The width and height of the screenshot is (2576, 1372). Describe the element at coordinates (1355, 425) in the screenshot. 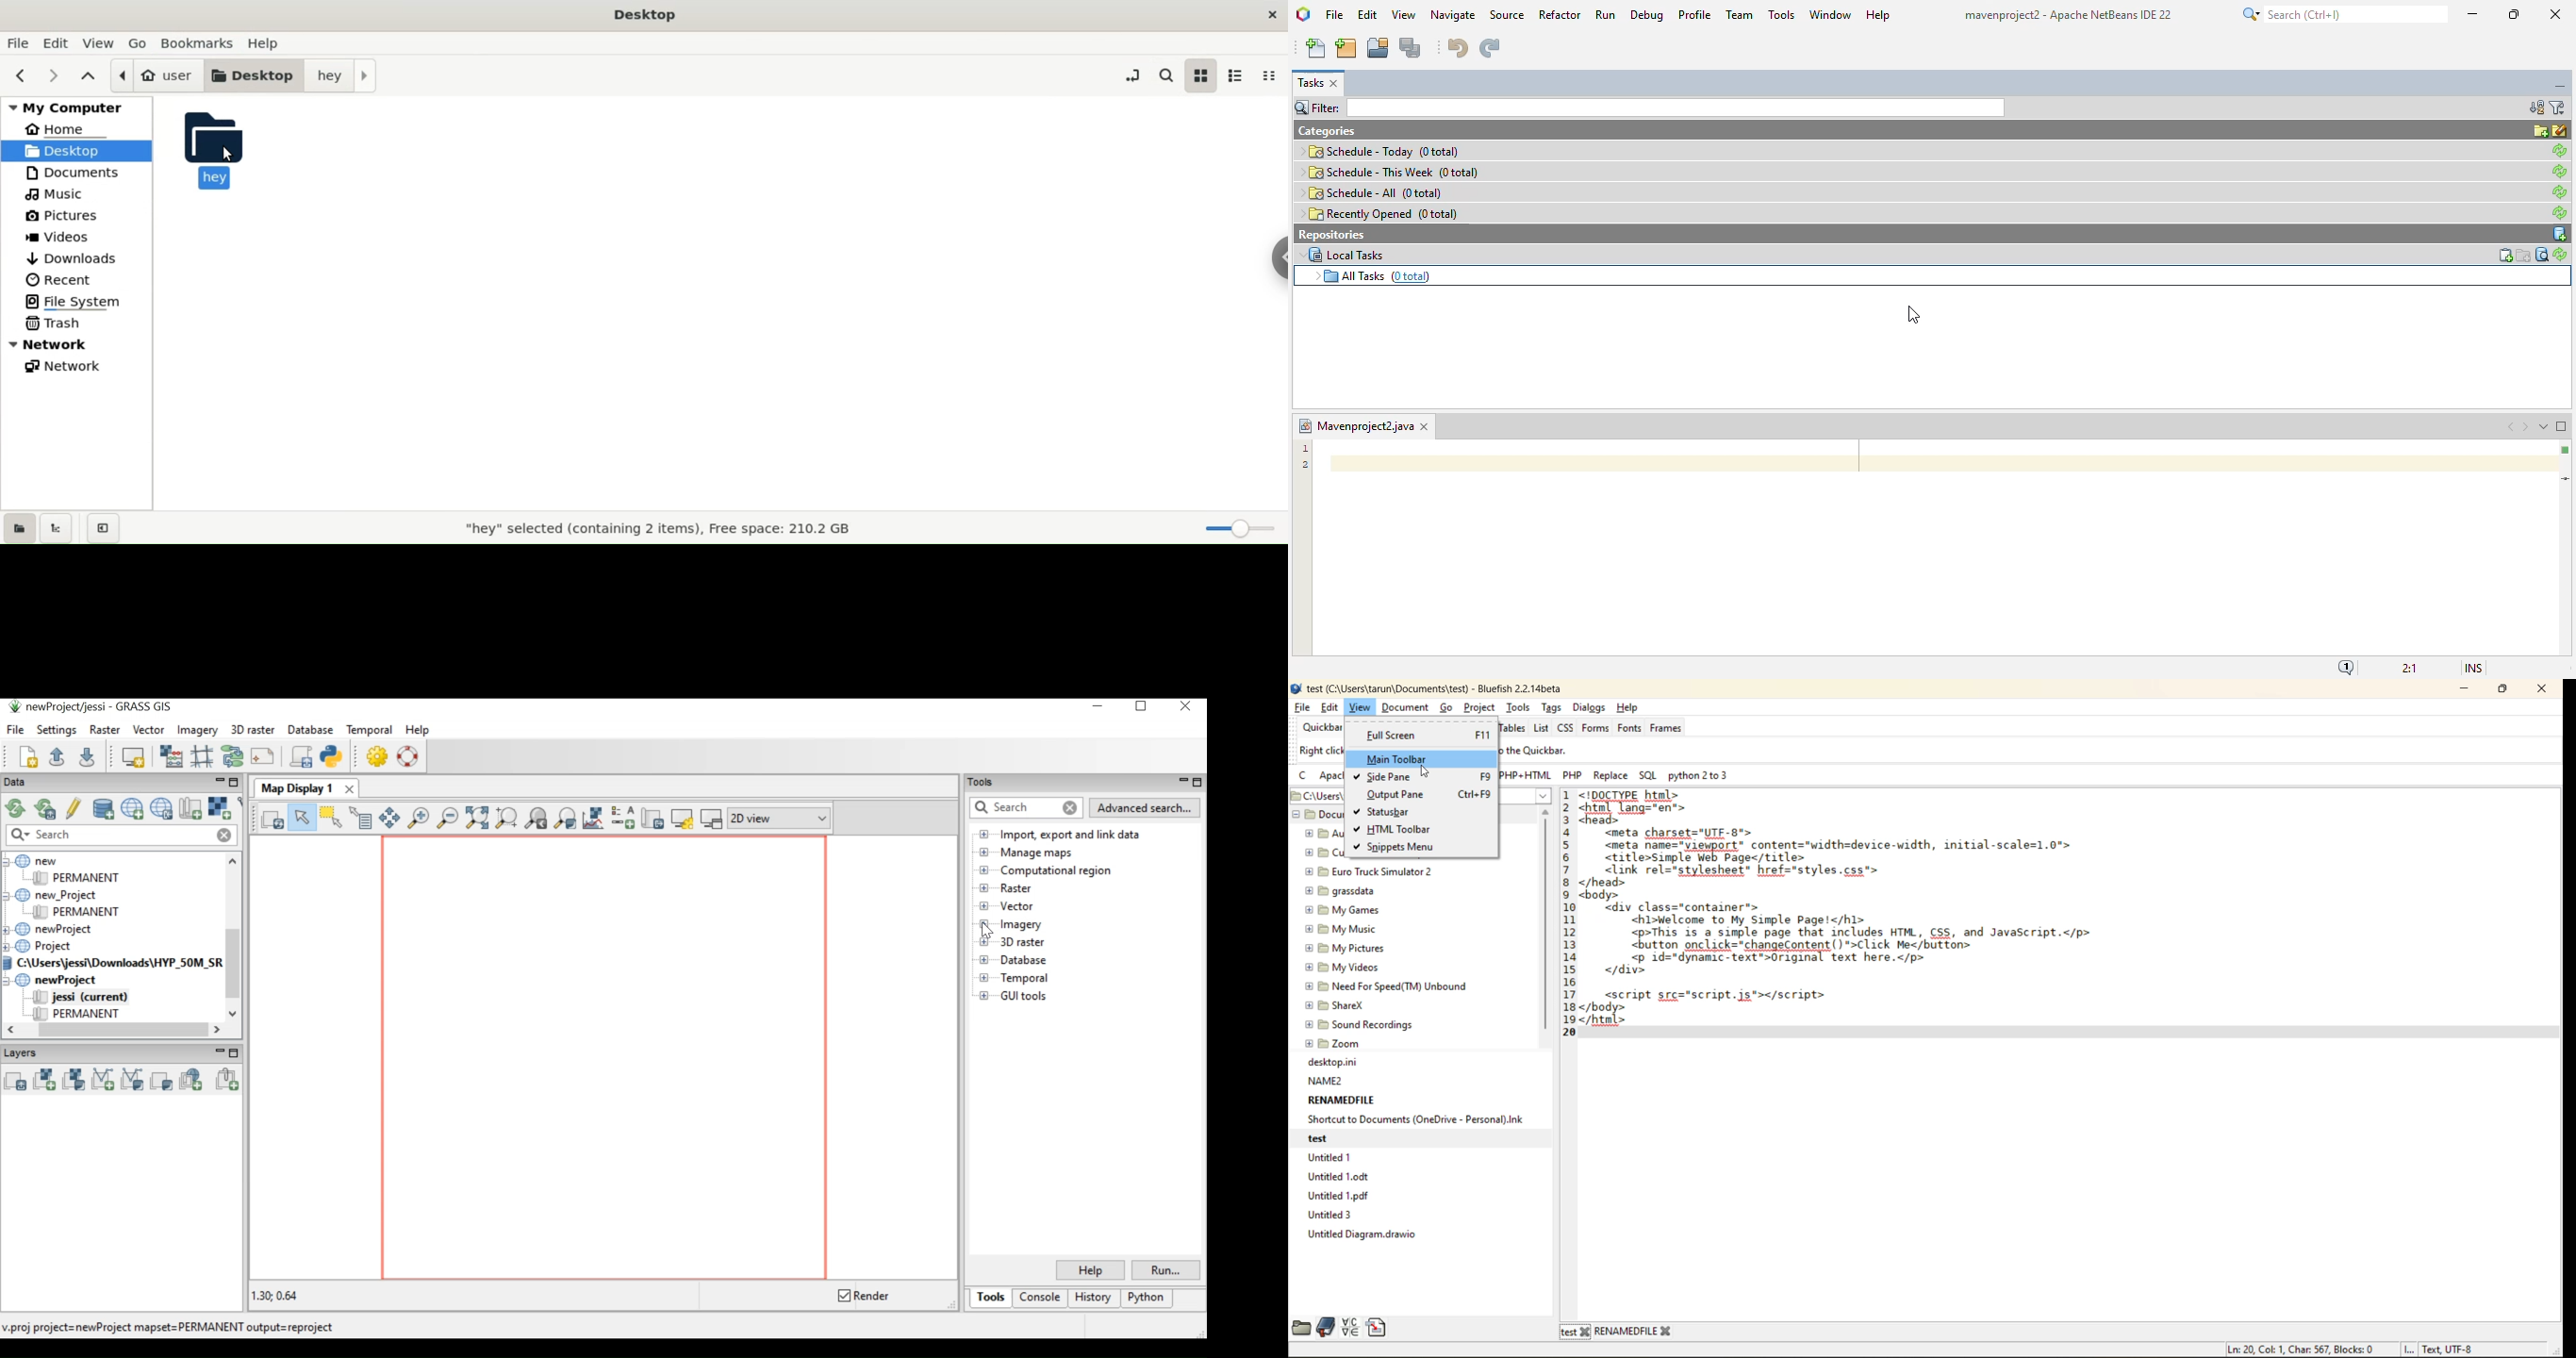

I see `project name` at that location.